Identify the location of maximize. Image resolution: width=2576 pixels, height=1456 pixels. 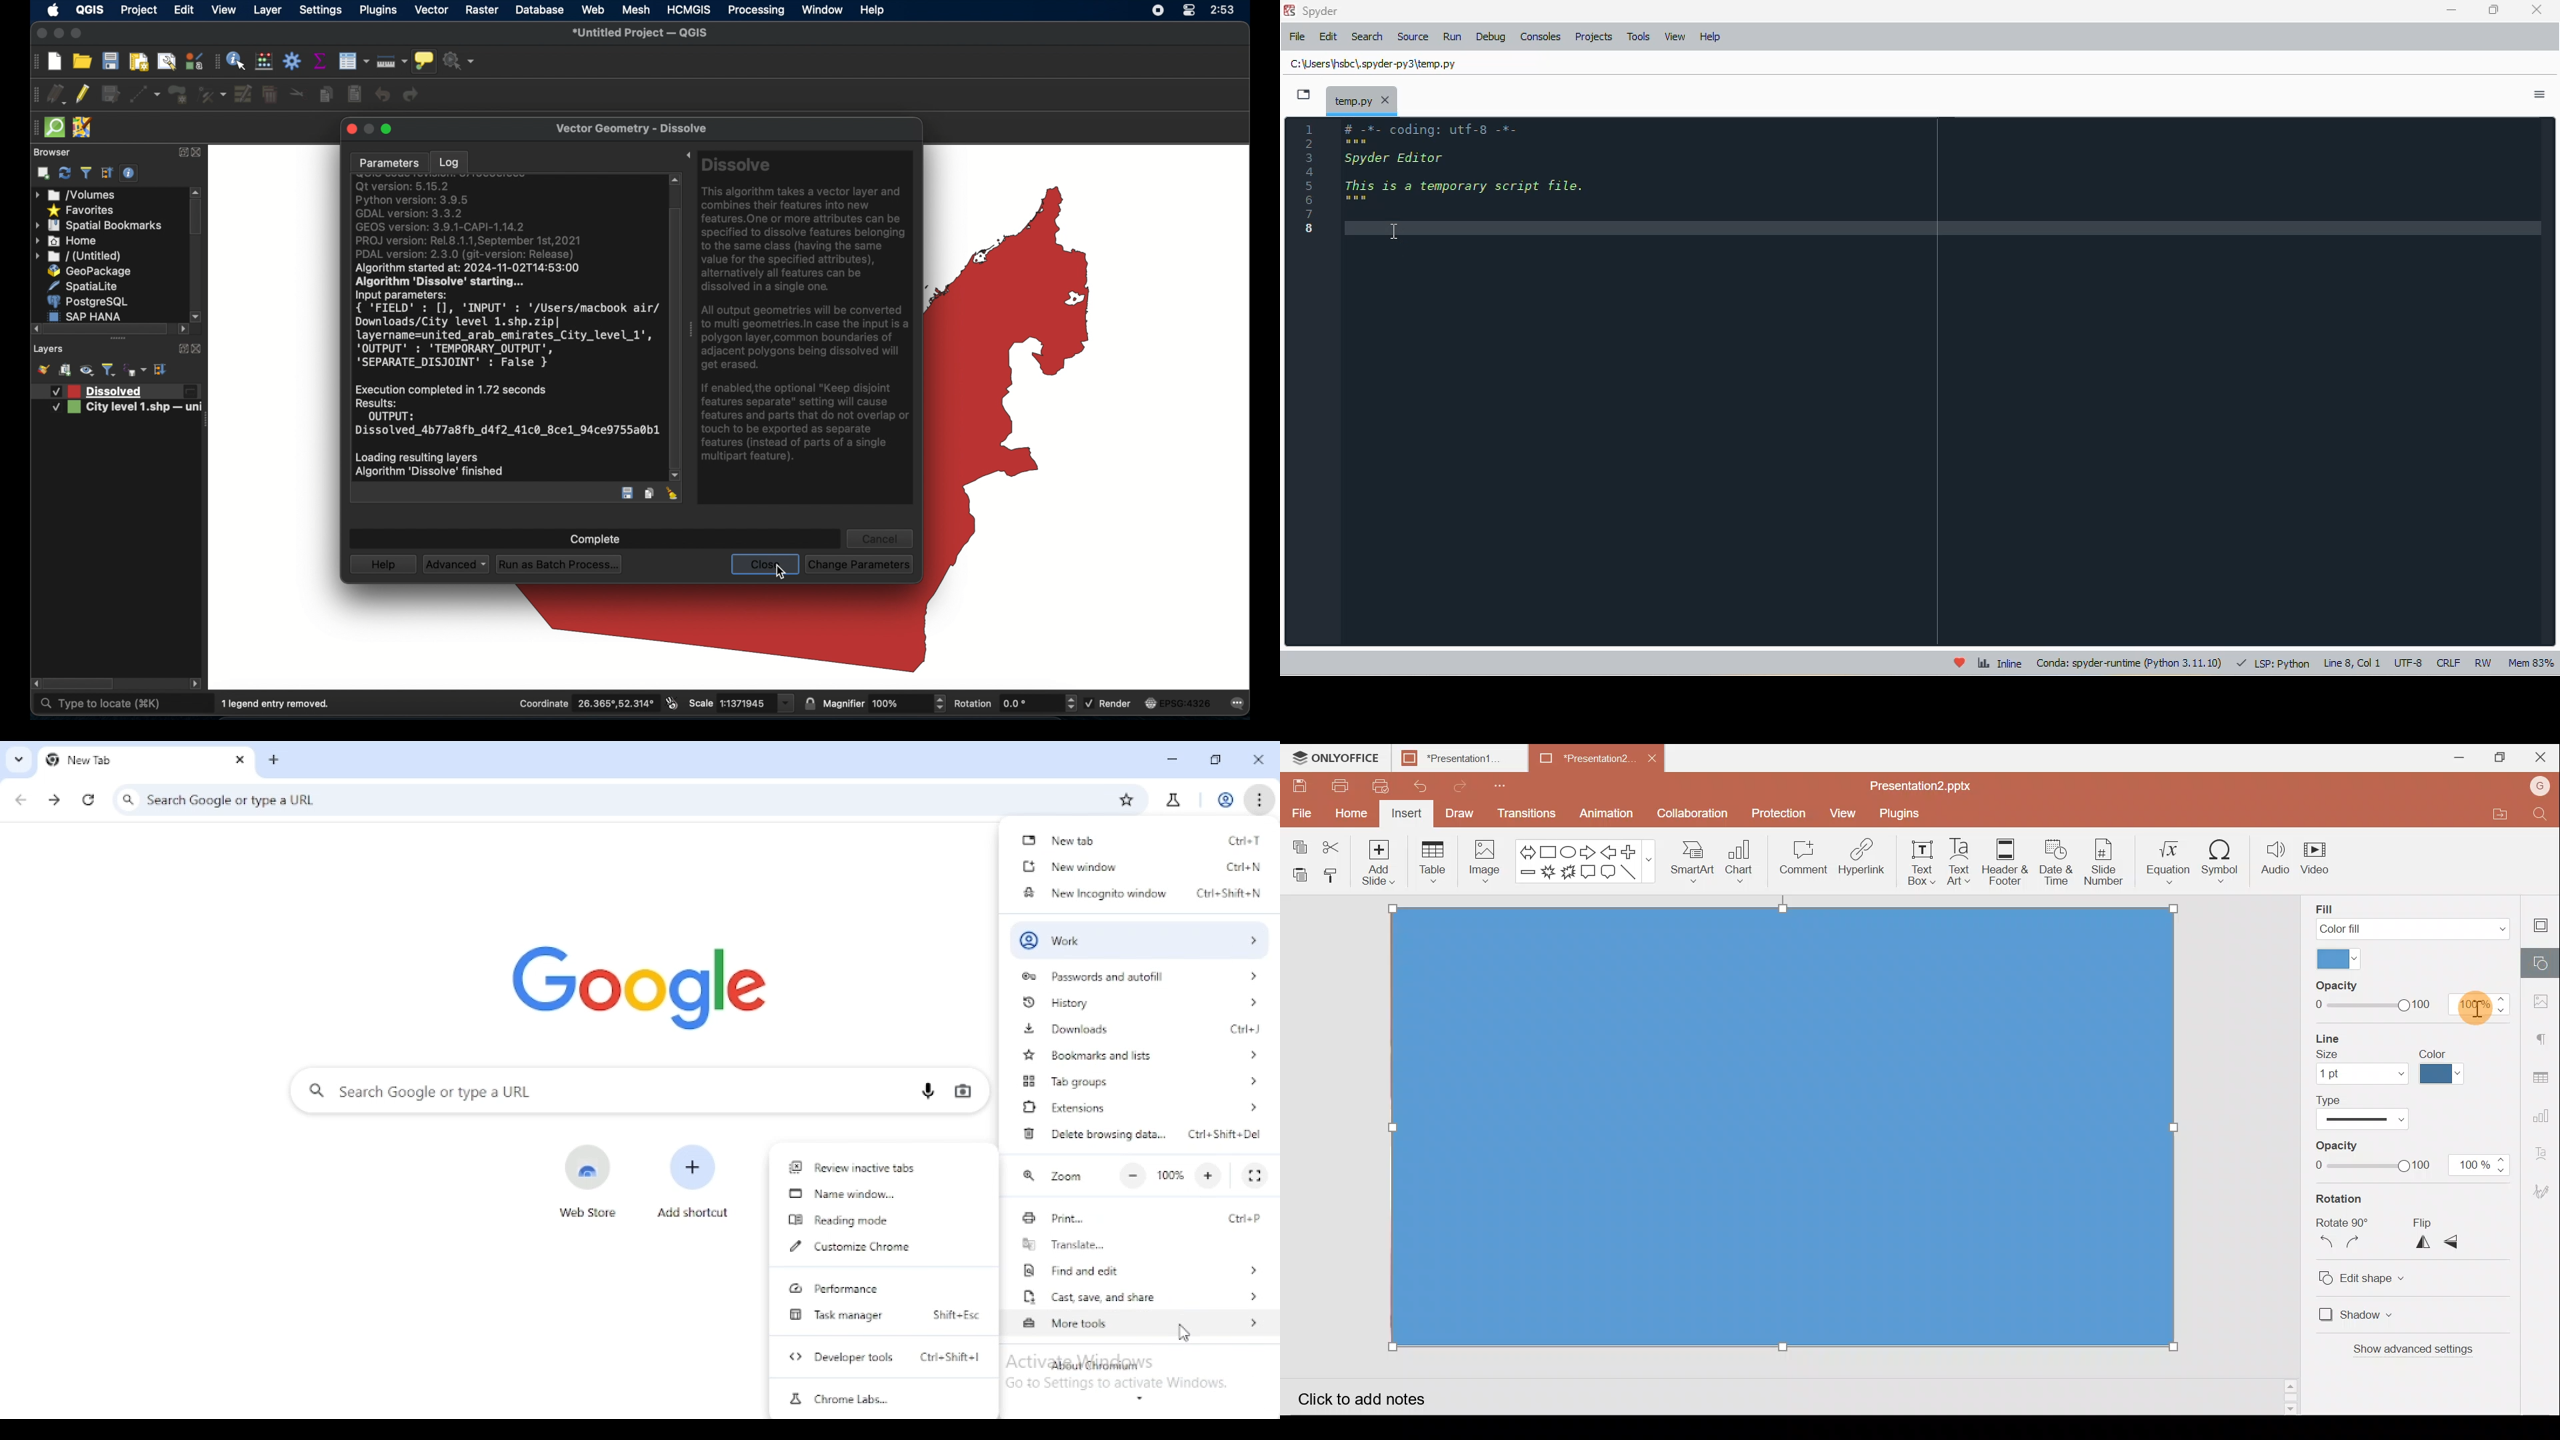
(1218, 761).